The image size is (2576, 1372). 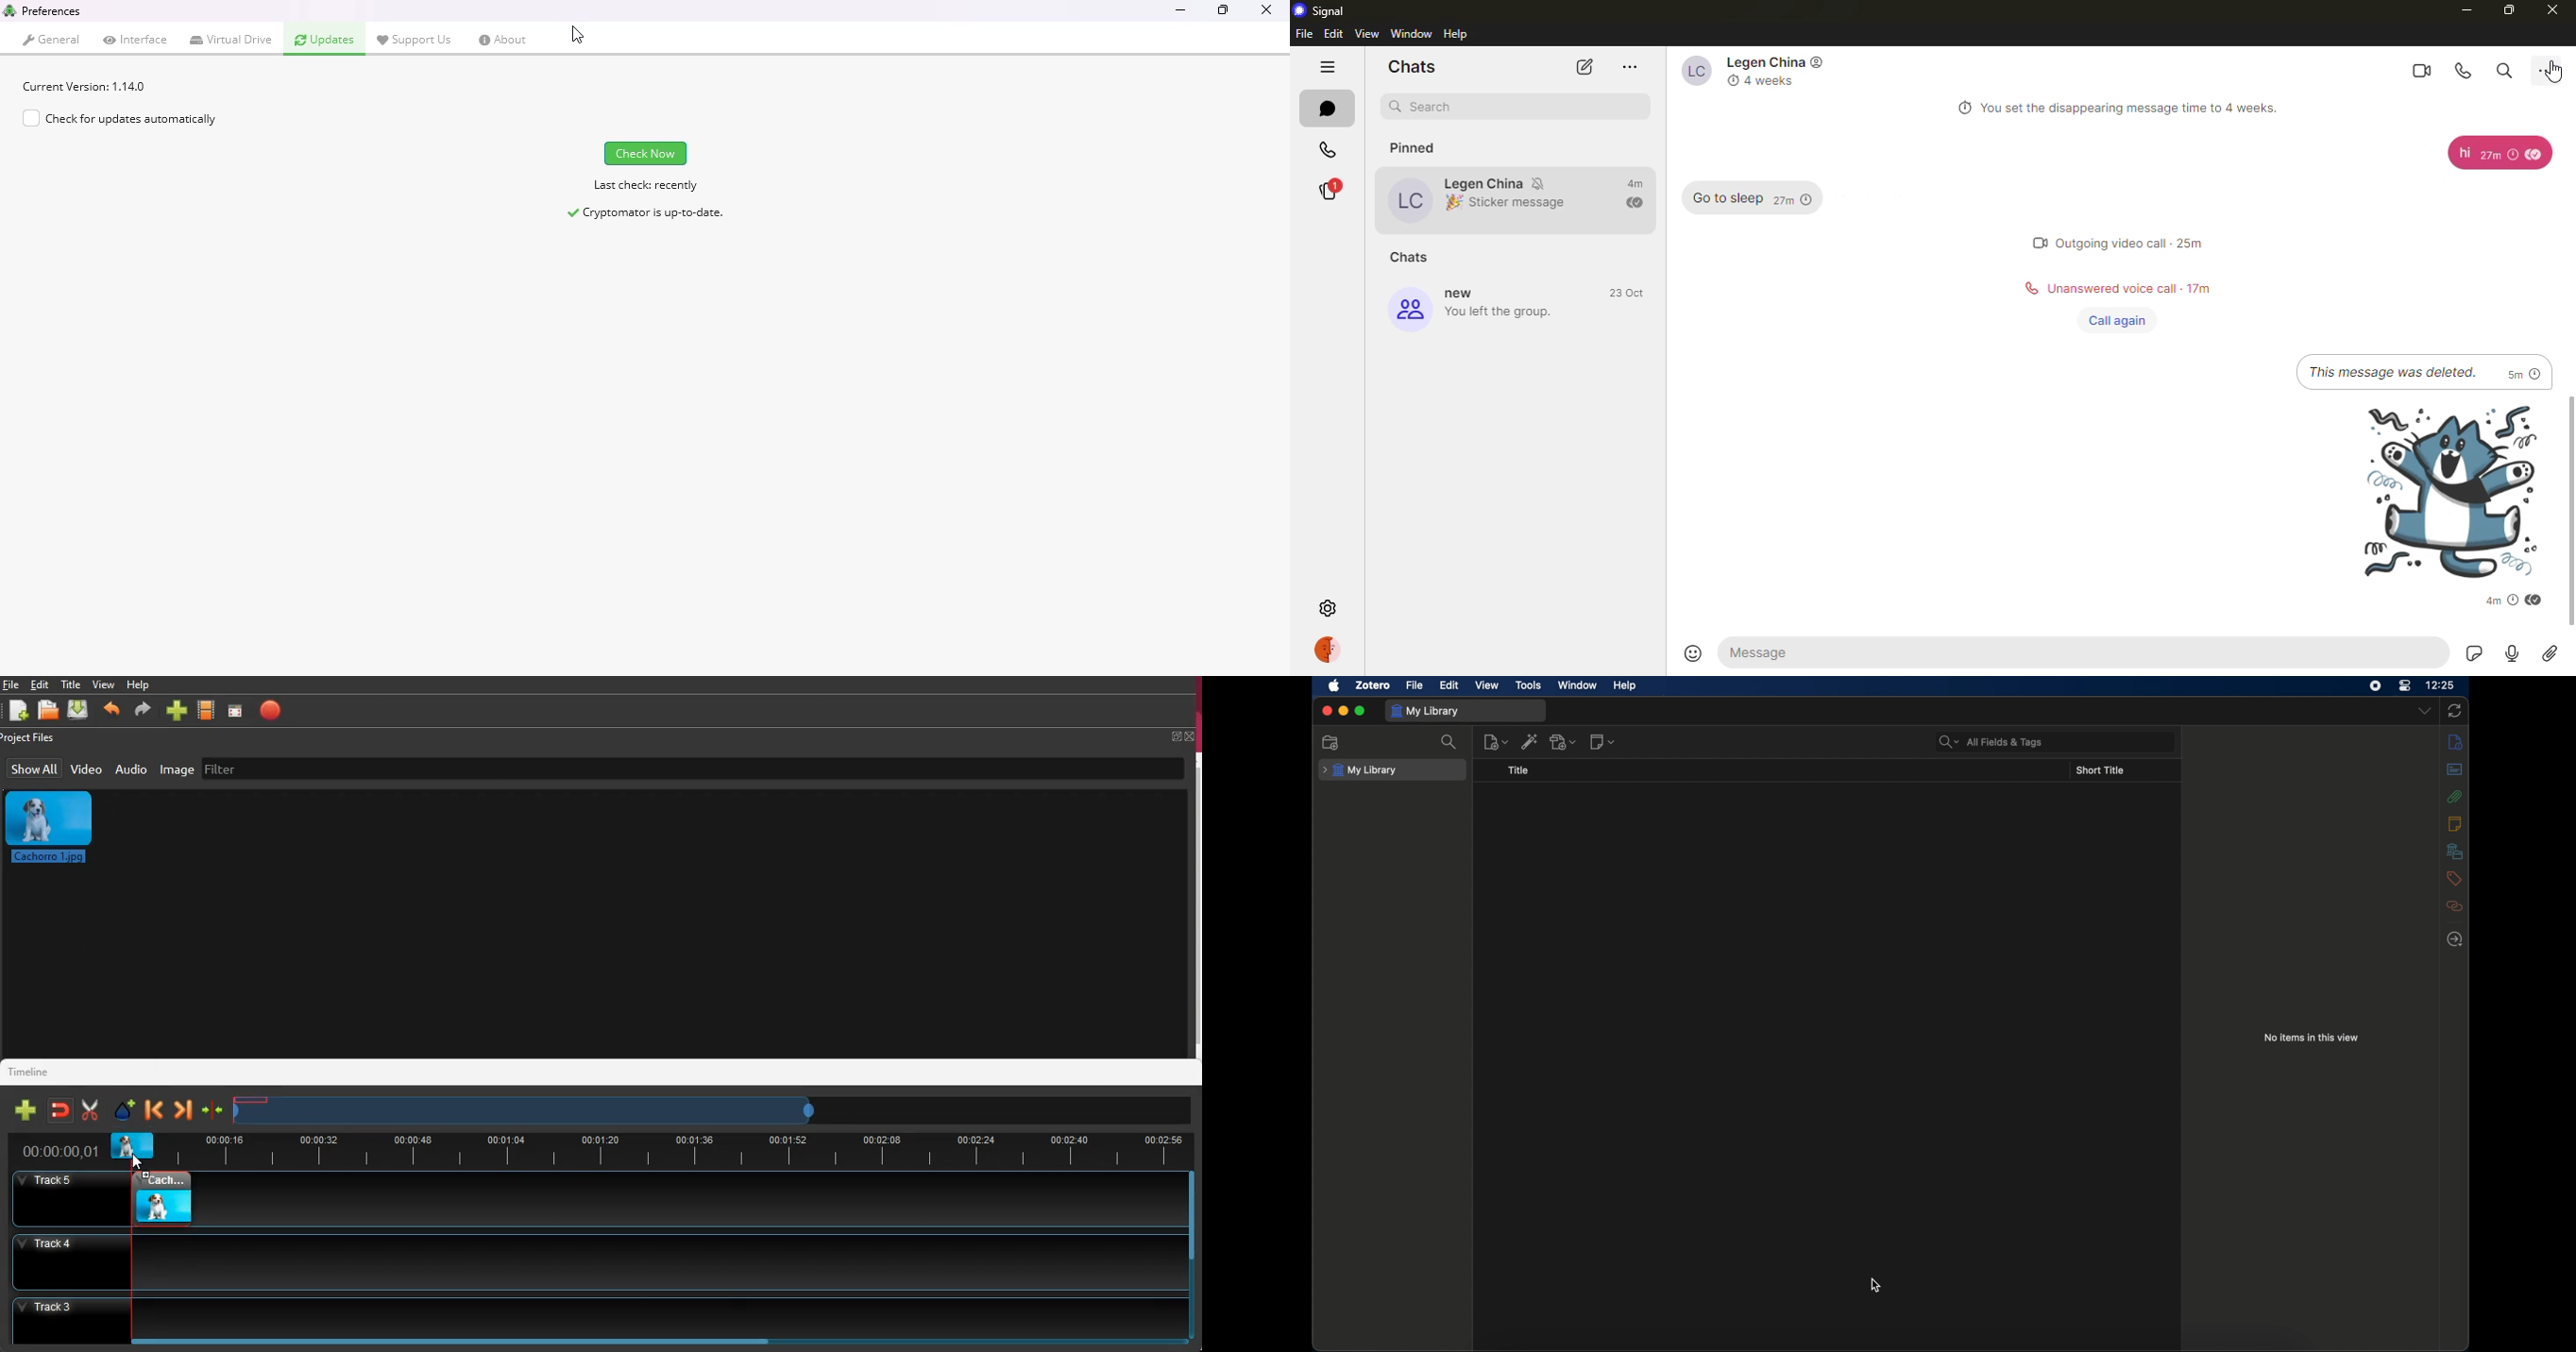 What do you see at coordinates (1326, 710) in the screenshot?
I see `close` at bounding box center [1326, 710].